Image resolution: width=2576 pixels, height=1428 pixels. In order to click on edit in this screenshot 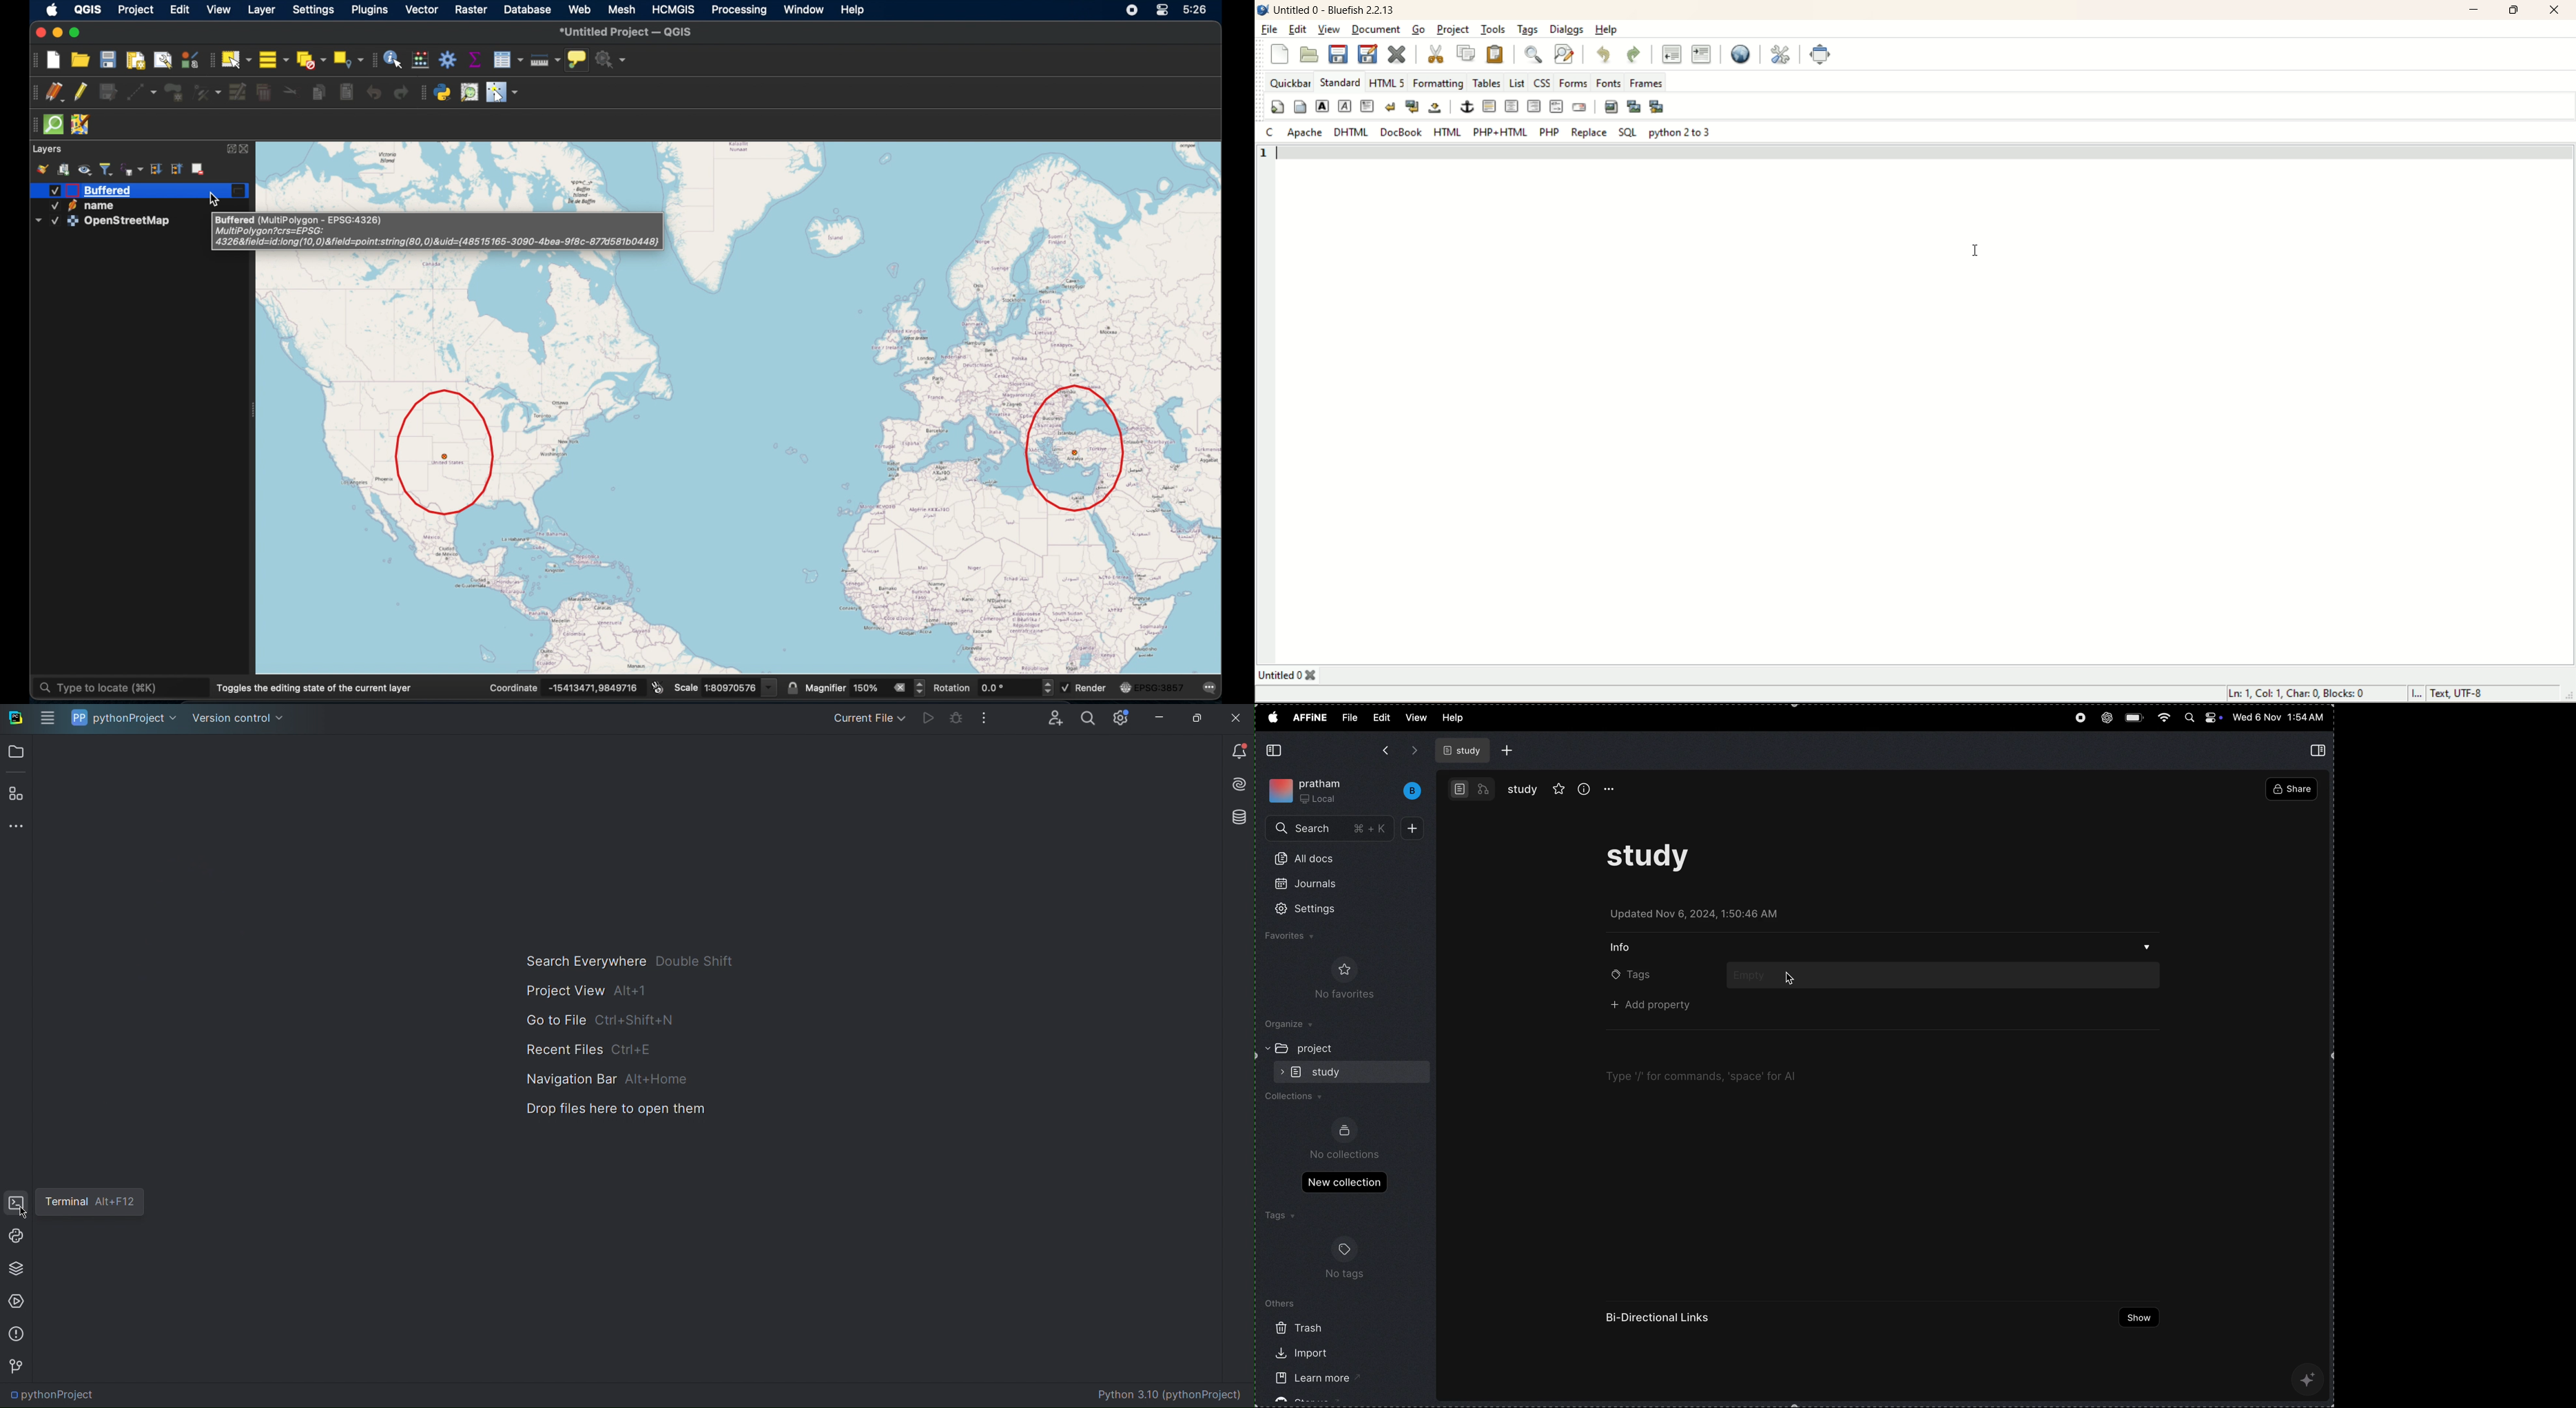, I will do `click(1380, 717)`.